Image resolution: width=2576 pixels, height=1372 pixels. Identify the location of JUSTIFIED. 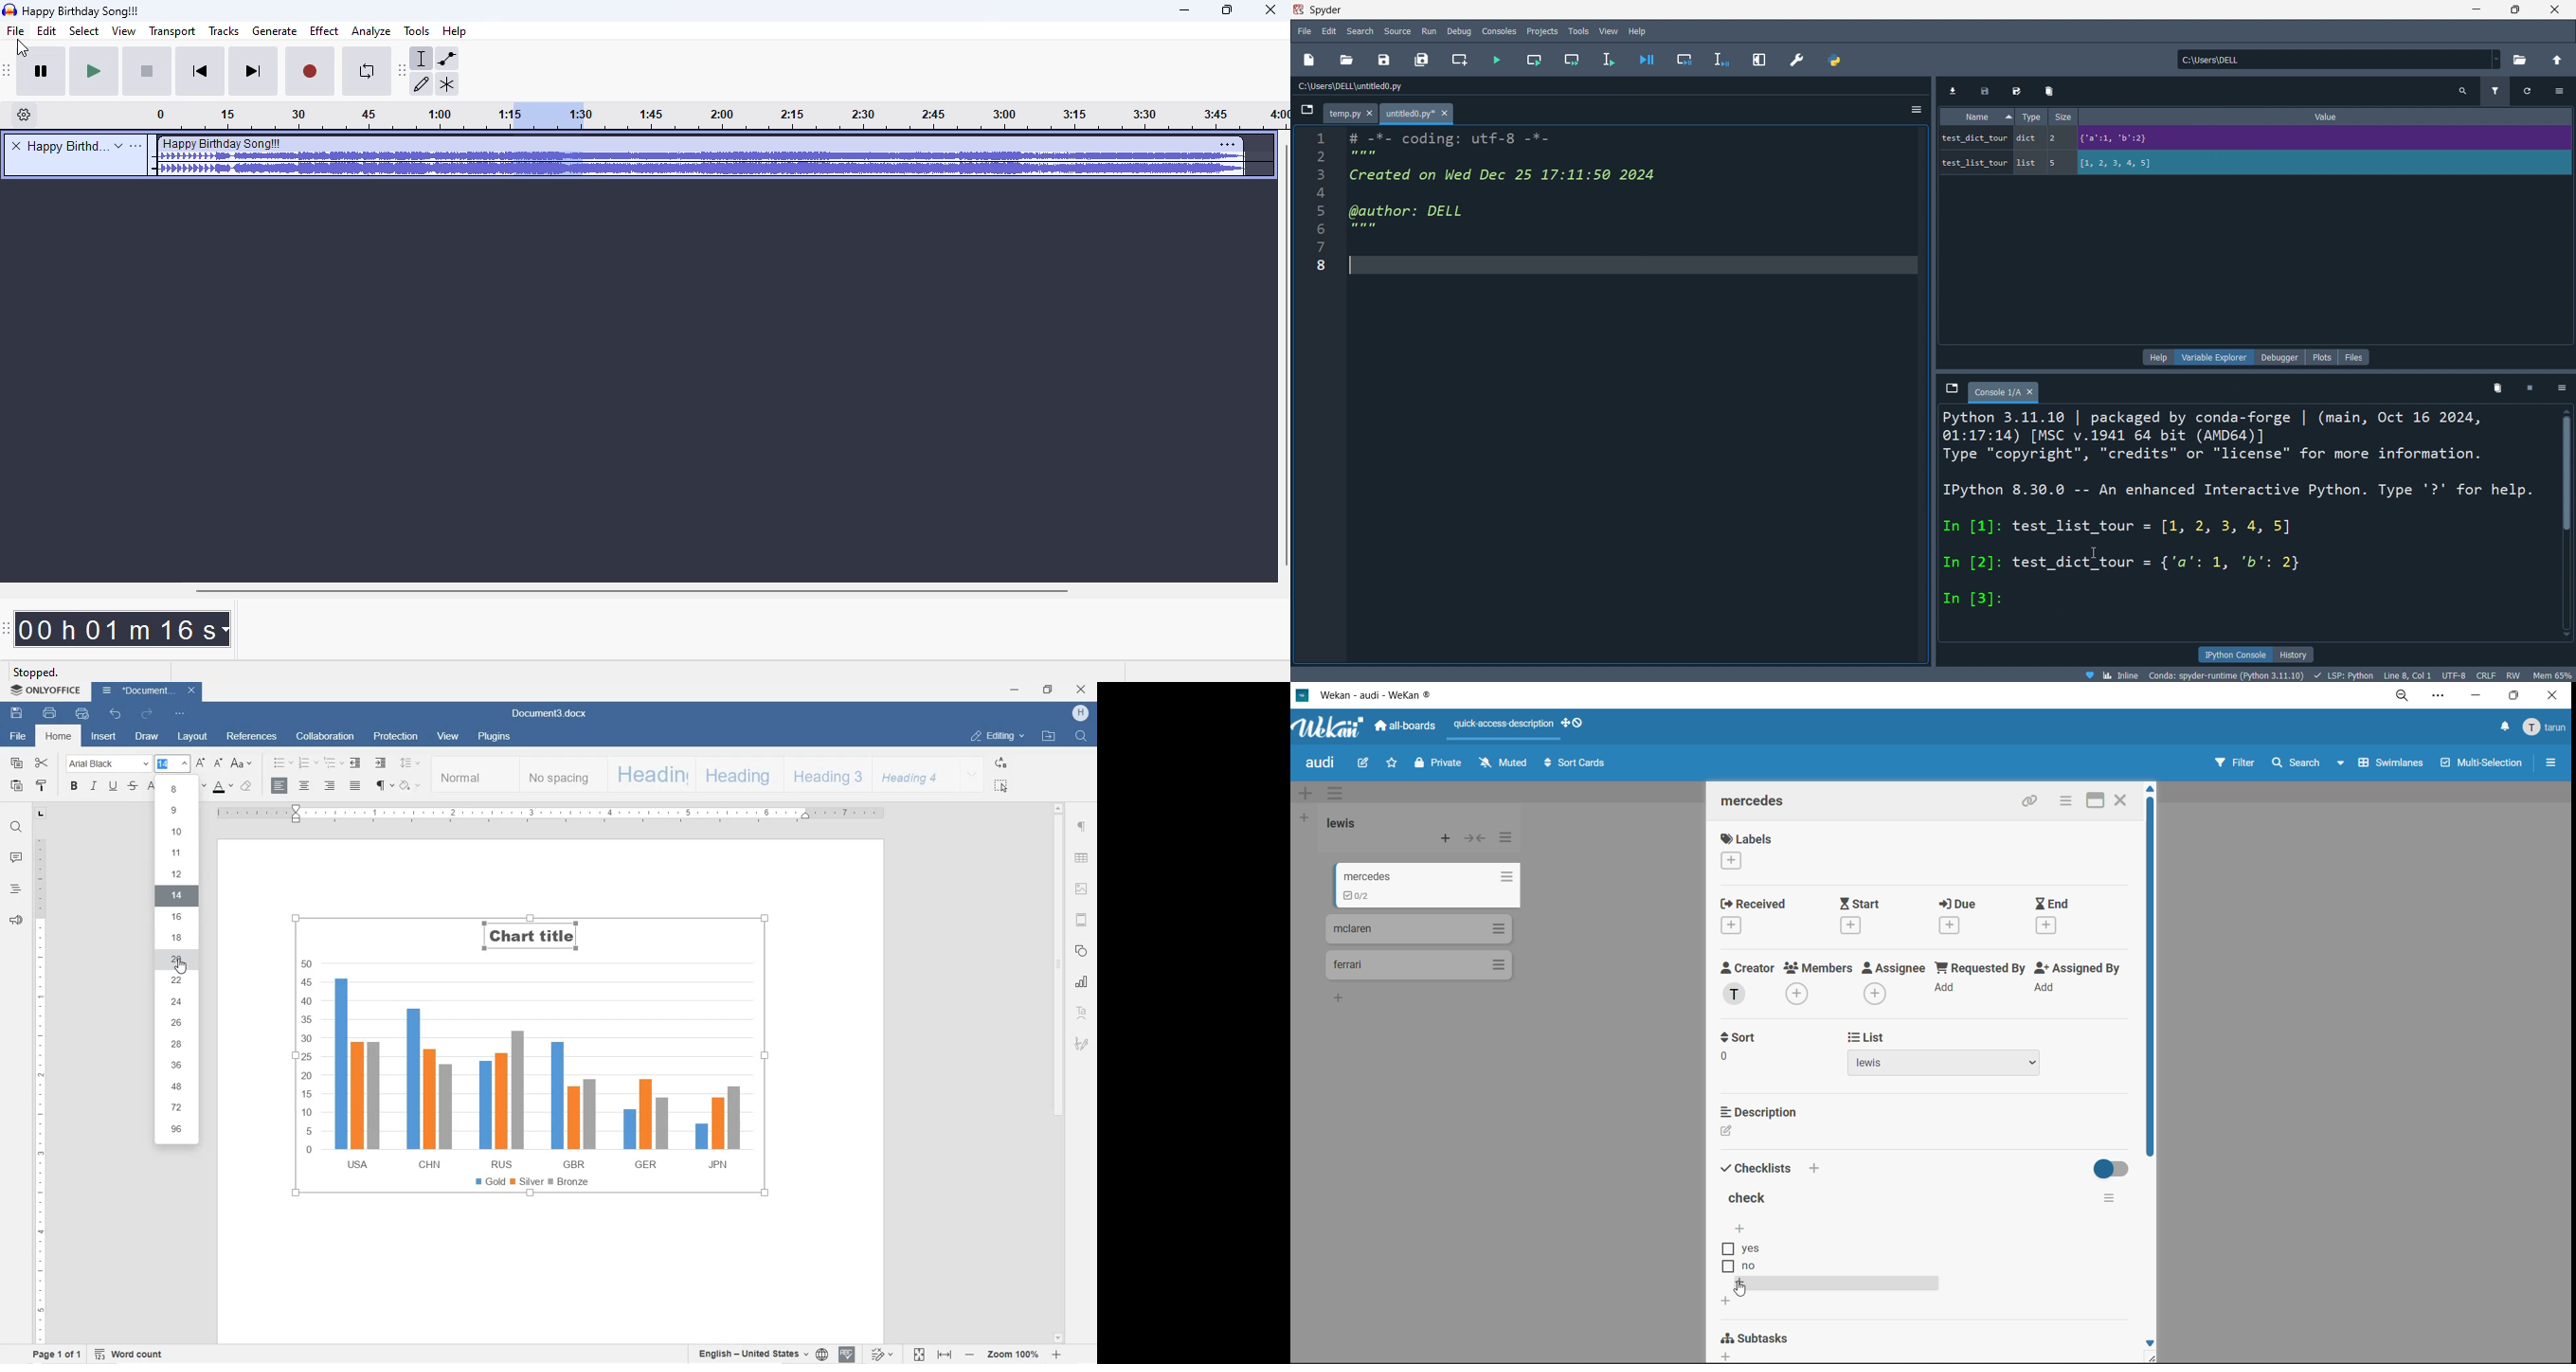
(355, 787).